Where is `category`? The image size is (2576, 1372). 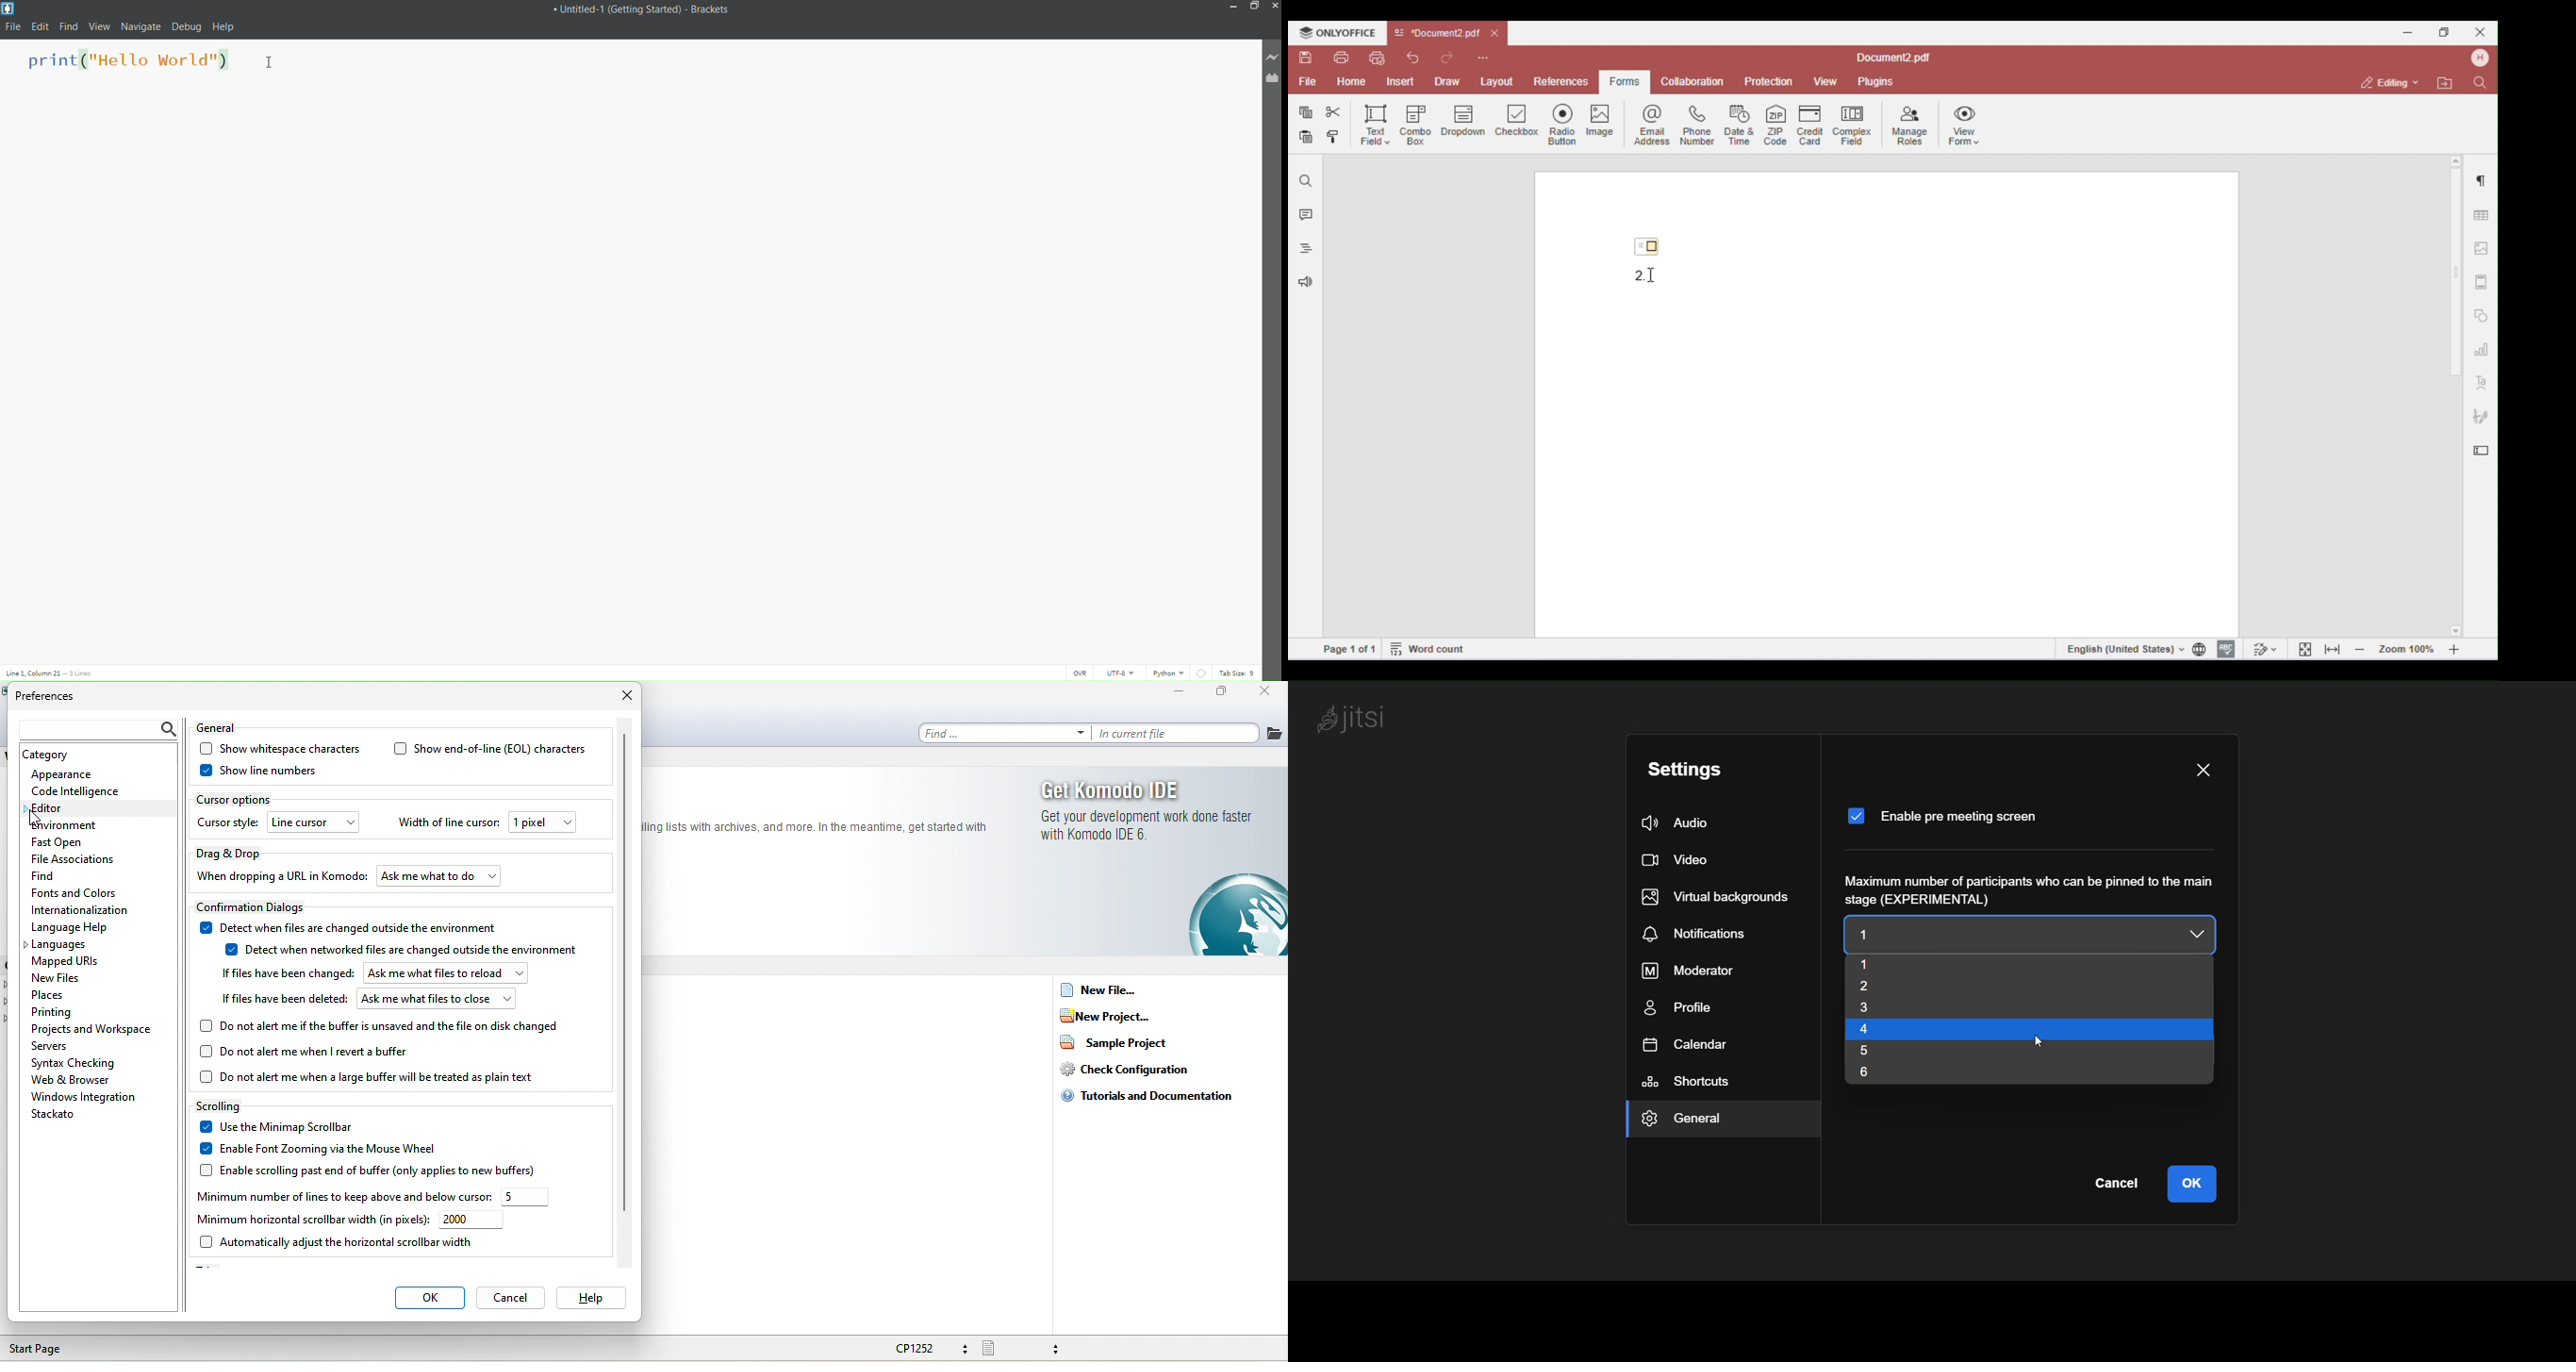
category is located at coordinates (52, 756).